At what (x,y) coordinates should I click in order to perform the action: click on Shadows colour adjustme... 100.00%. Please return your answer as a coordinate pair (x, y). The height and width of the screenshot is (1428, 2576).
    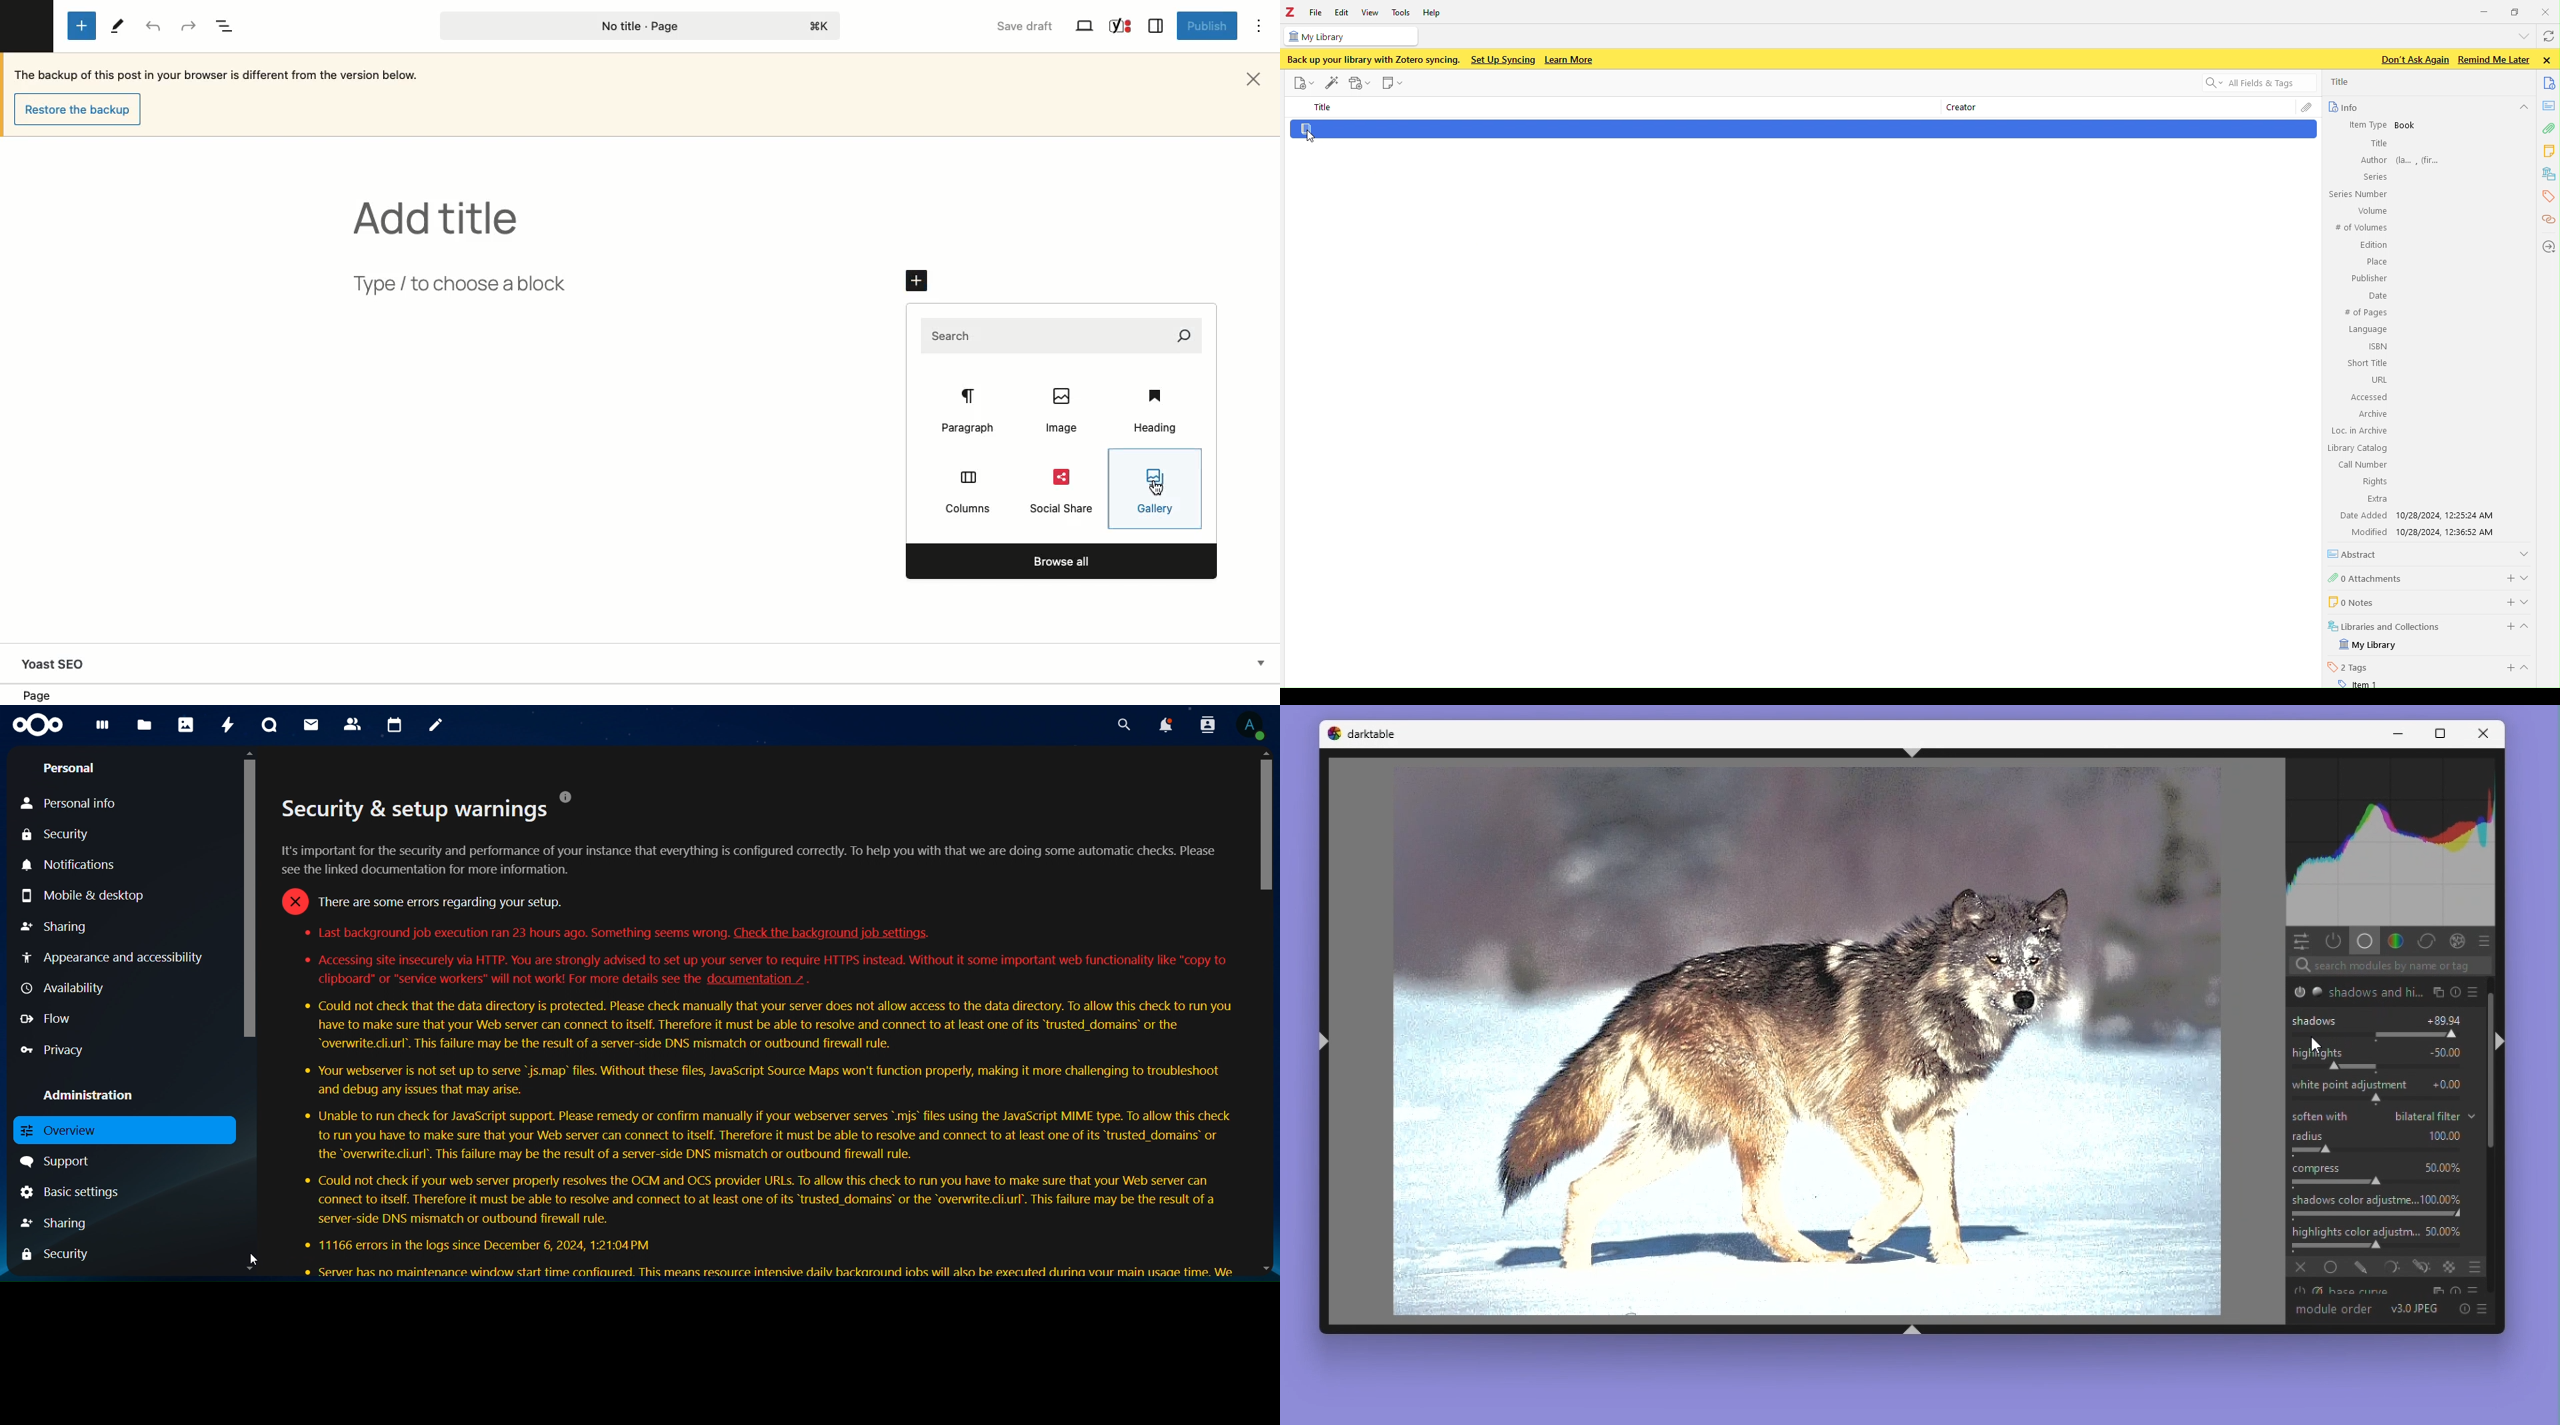
    Looking at the image, I should click on (2378, 1200).